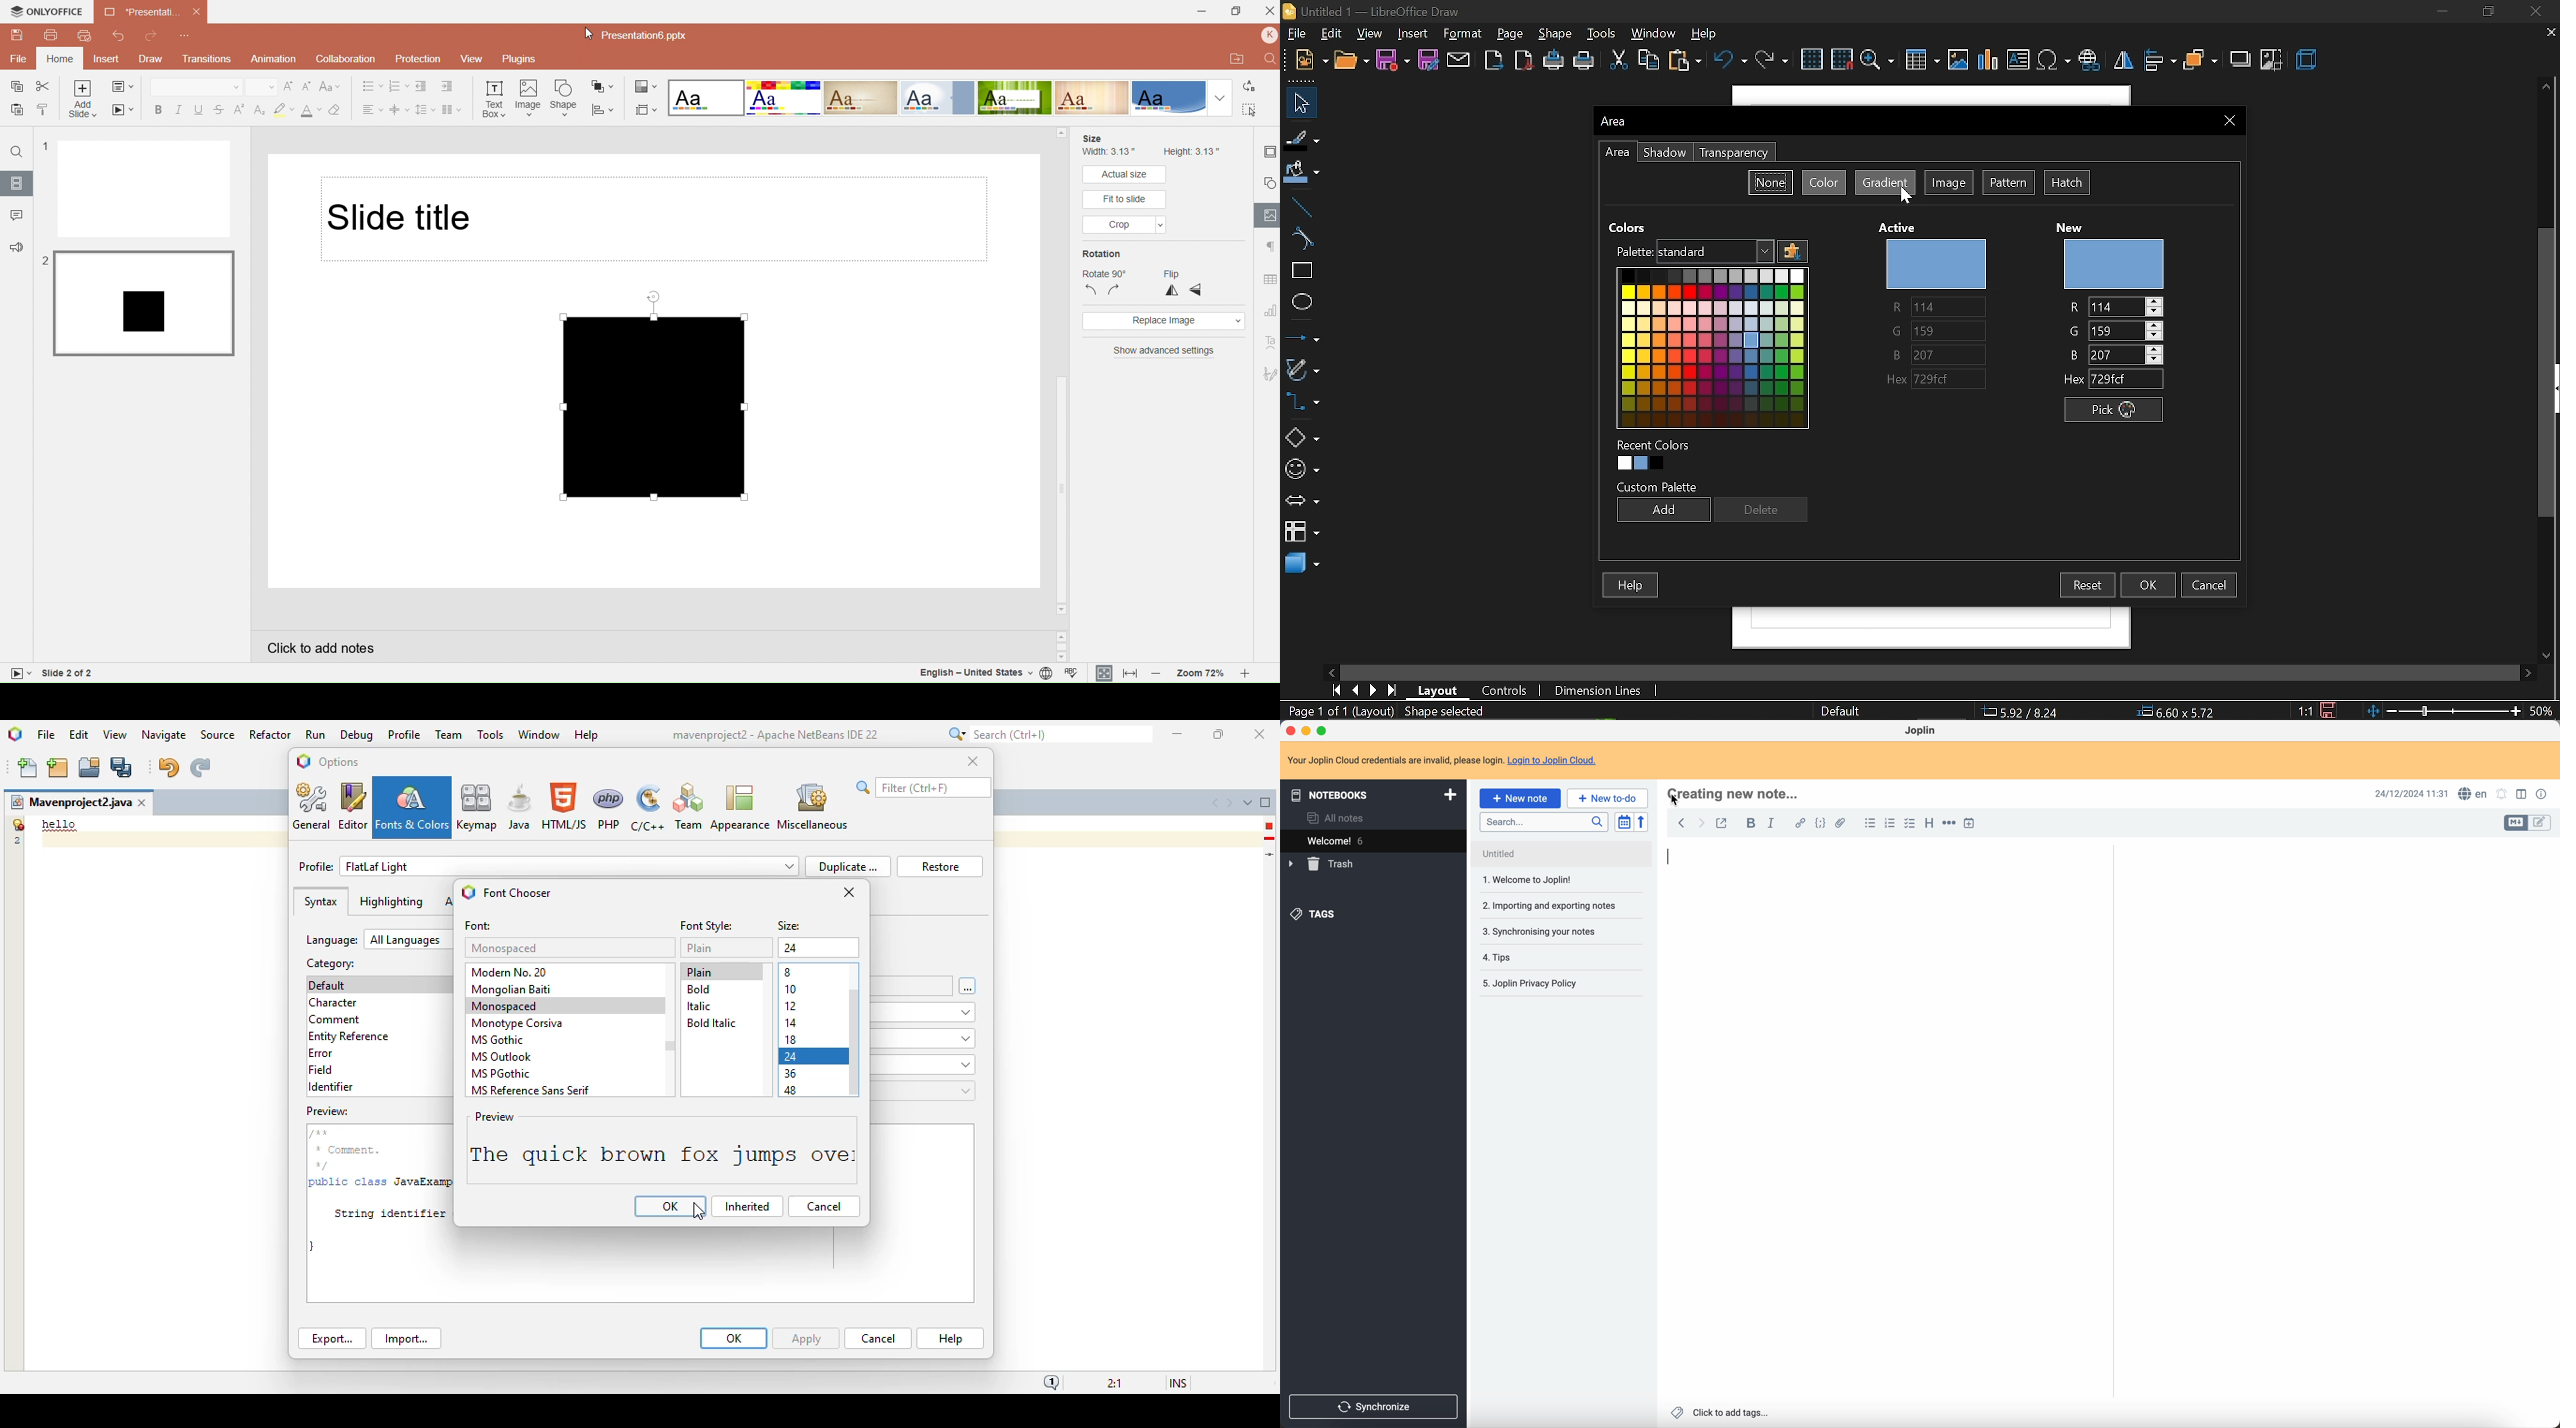  What do you see at coordinates (1015, 99) in the screenshot?
I see `Green leaf` at bounding box center [1015, 99].